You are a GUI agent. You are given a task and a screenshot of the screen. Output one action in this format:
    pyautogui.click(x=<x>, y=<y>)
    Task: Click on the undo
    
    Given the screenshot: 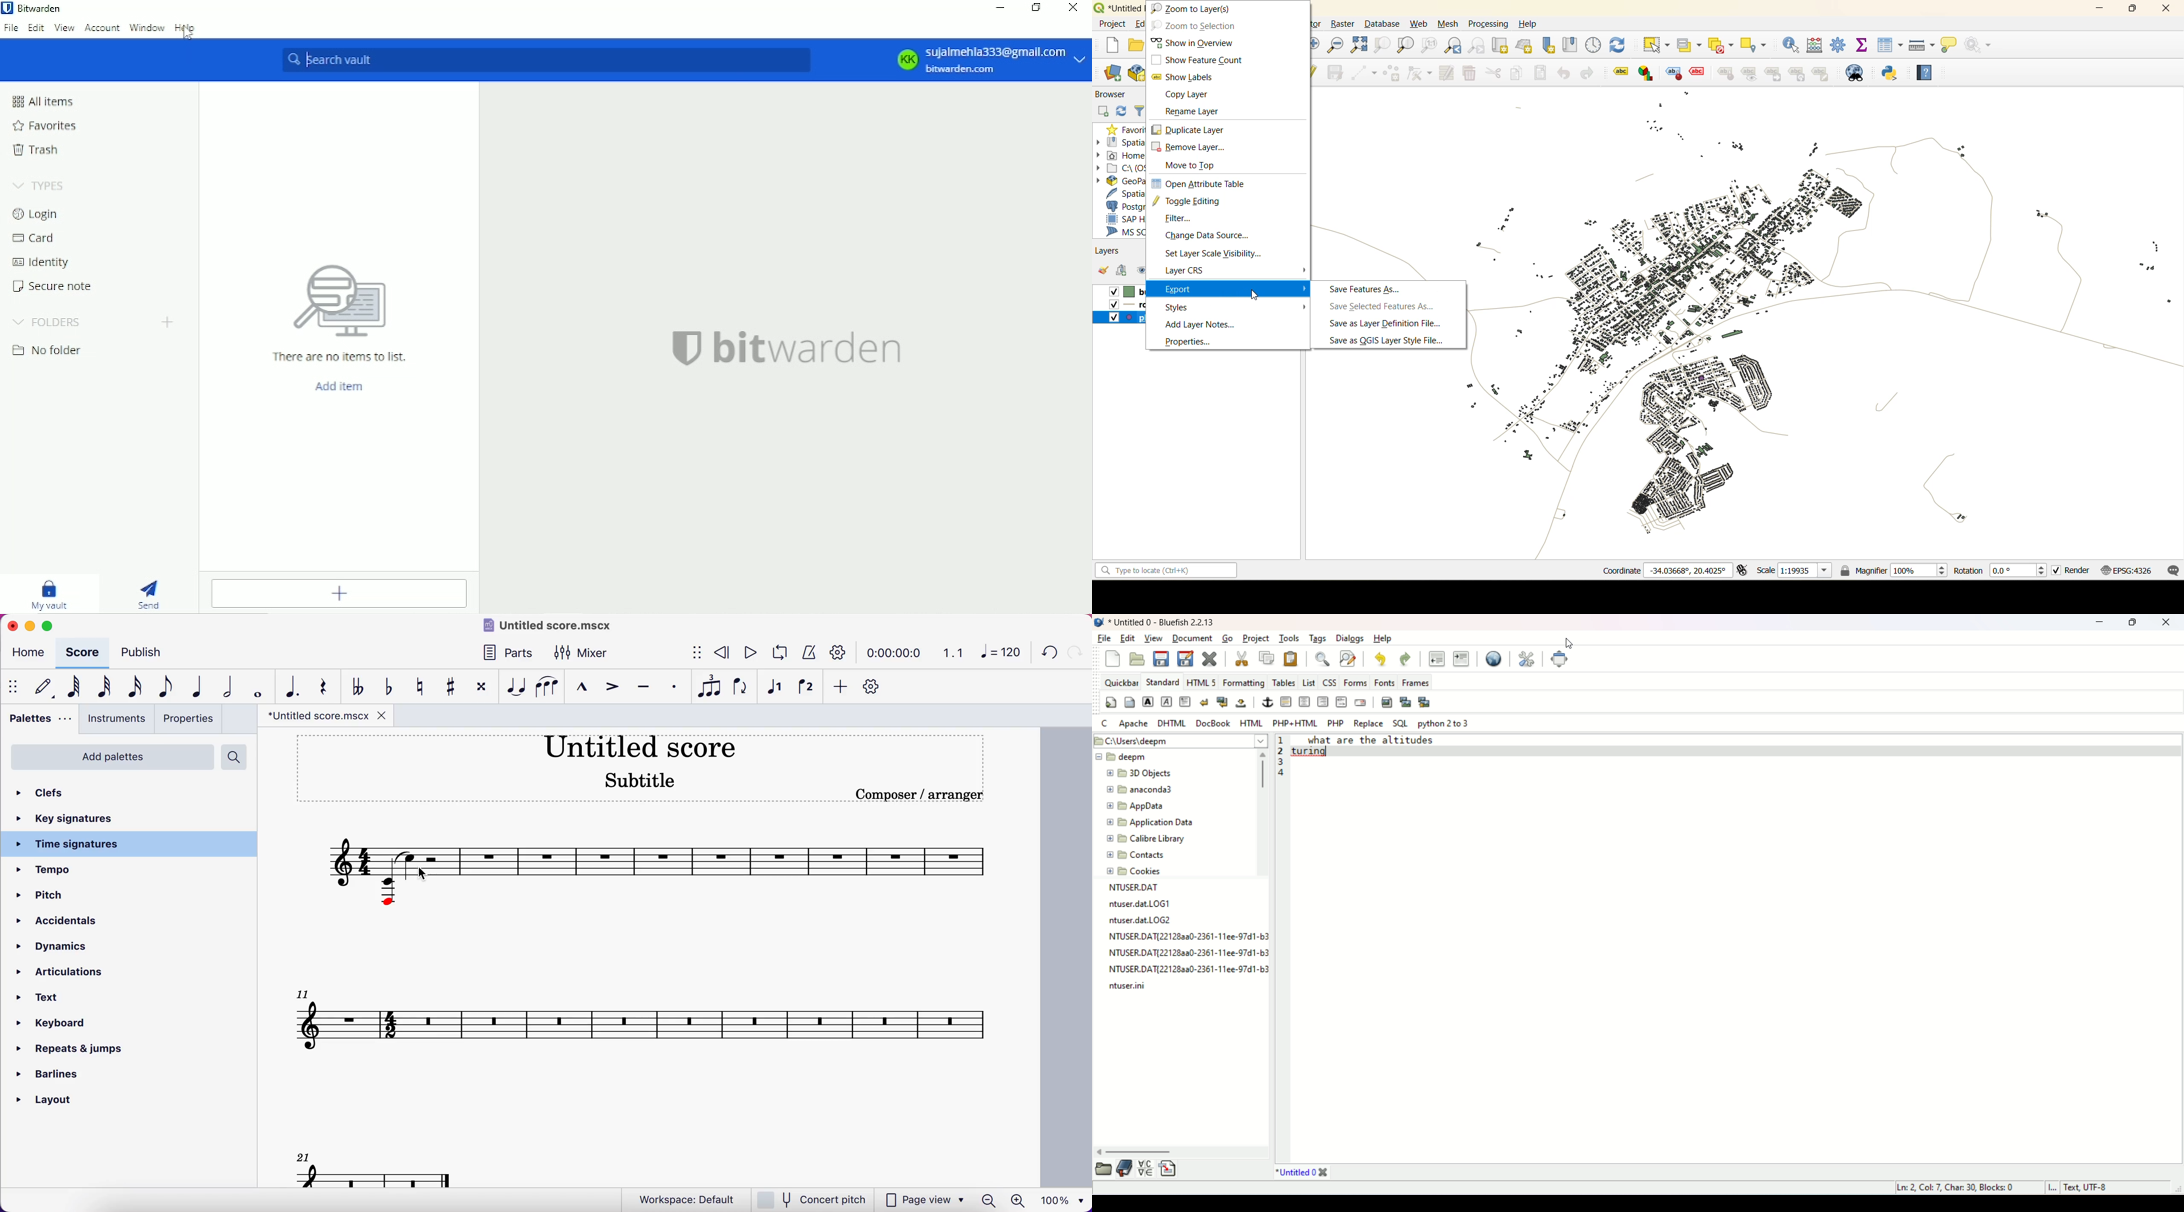 What is the action you would take?
    pyautogui.click(x=1045, y=655)
    